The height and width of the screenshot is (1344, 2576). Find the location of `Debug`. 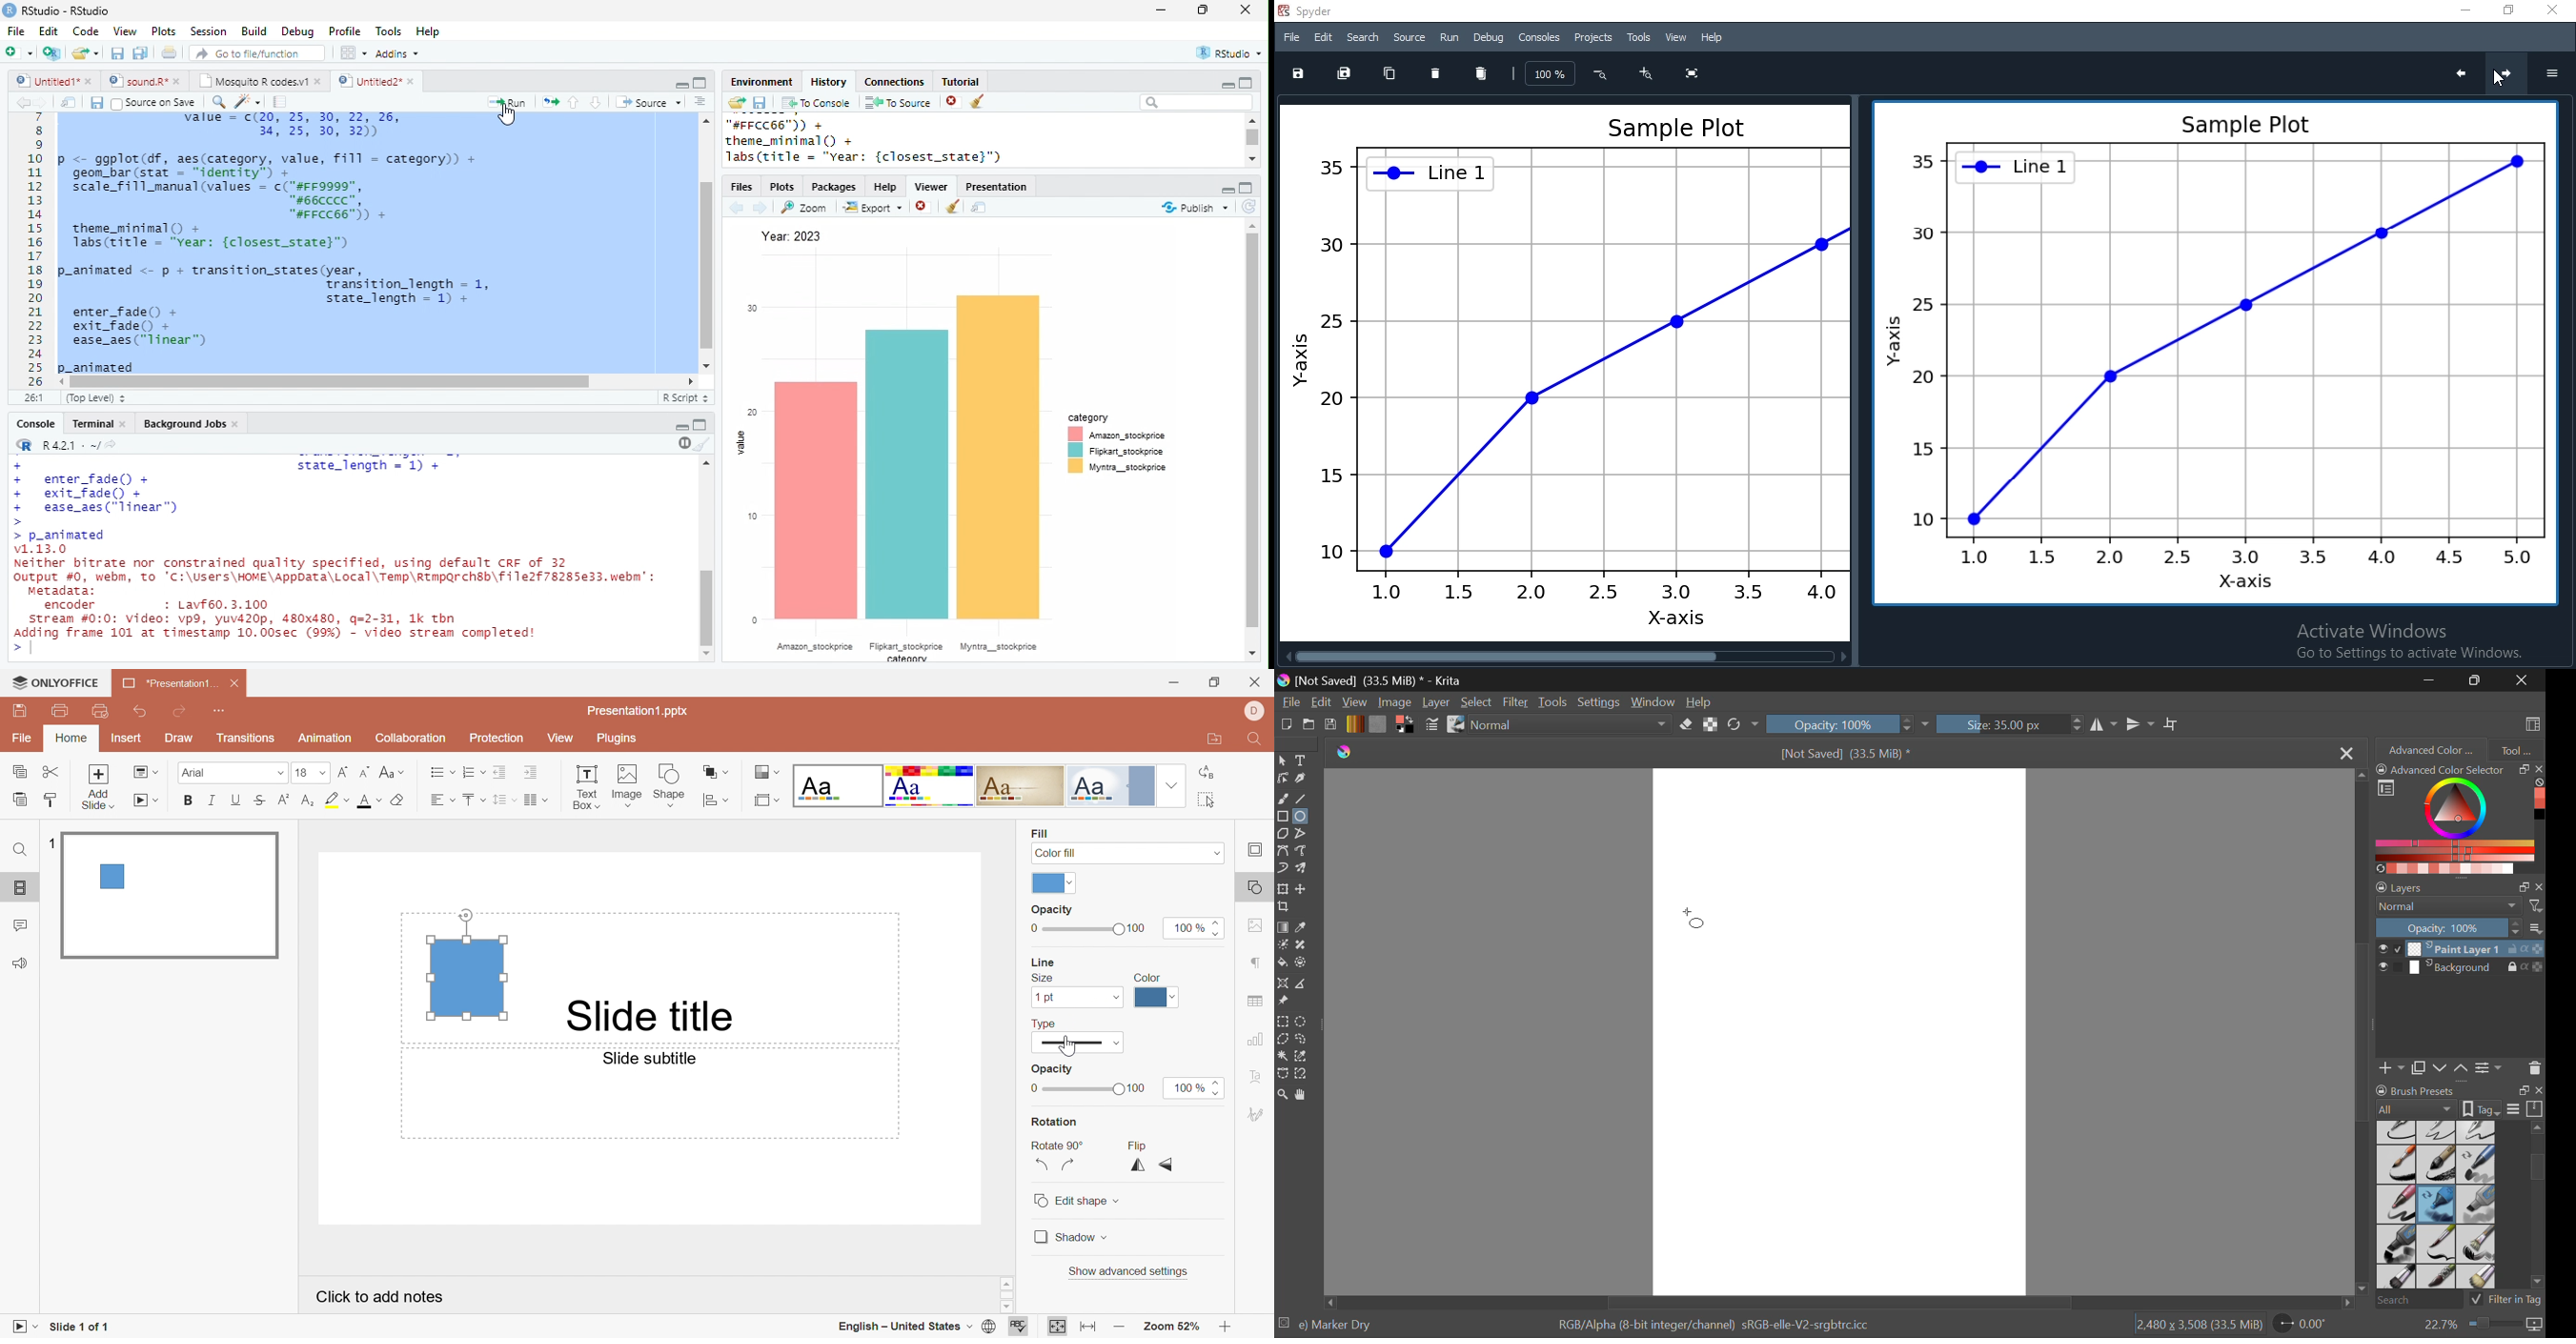

Debug is located at coordinates (298, 33).